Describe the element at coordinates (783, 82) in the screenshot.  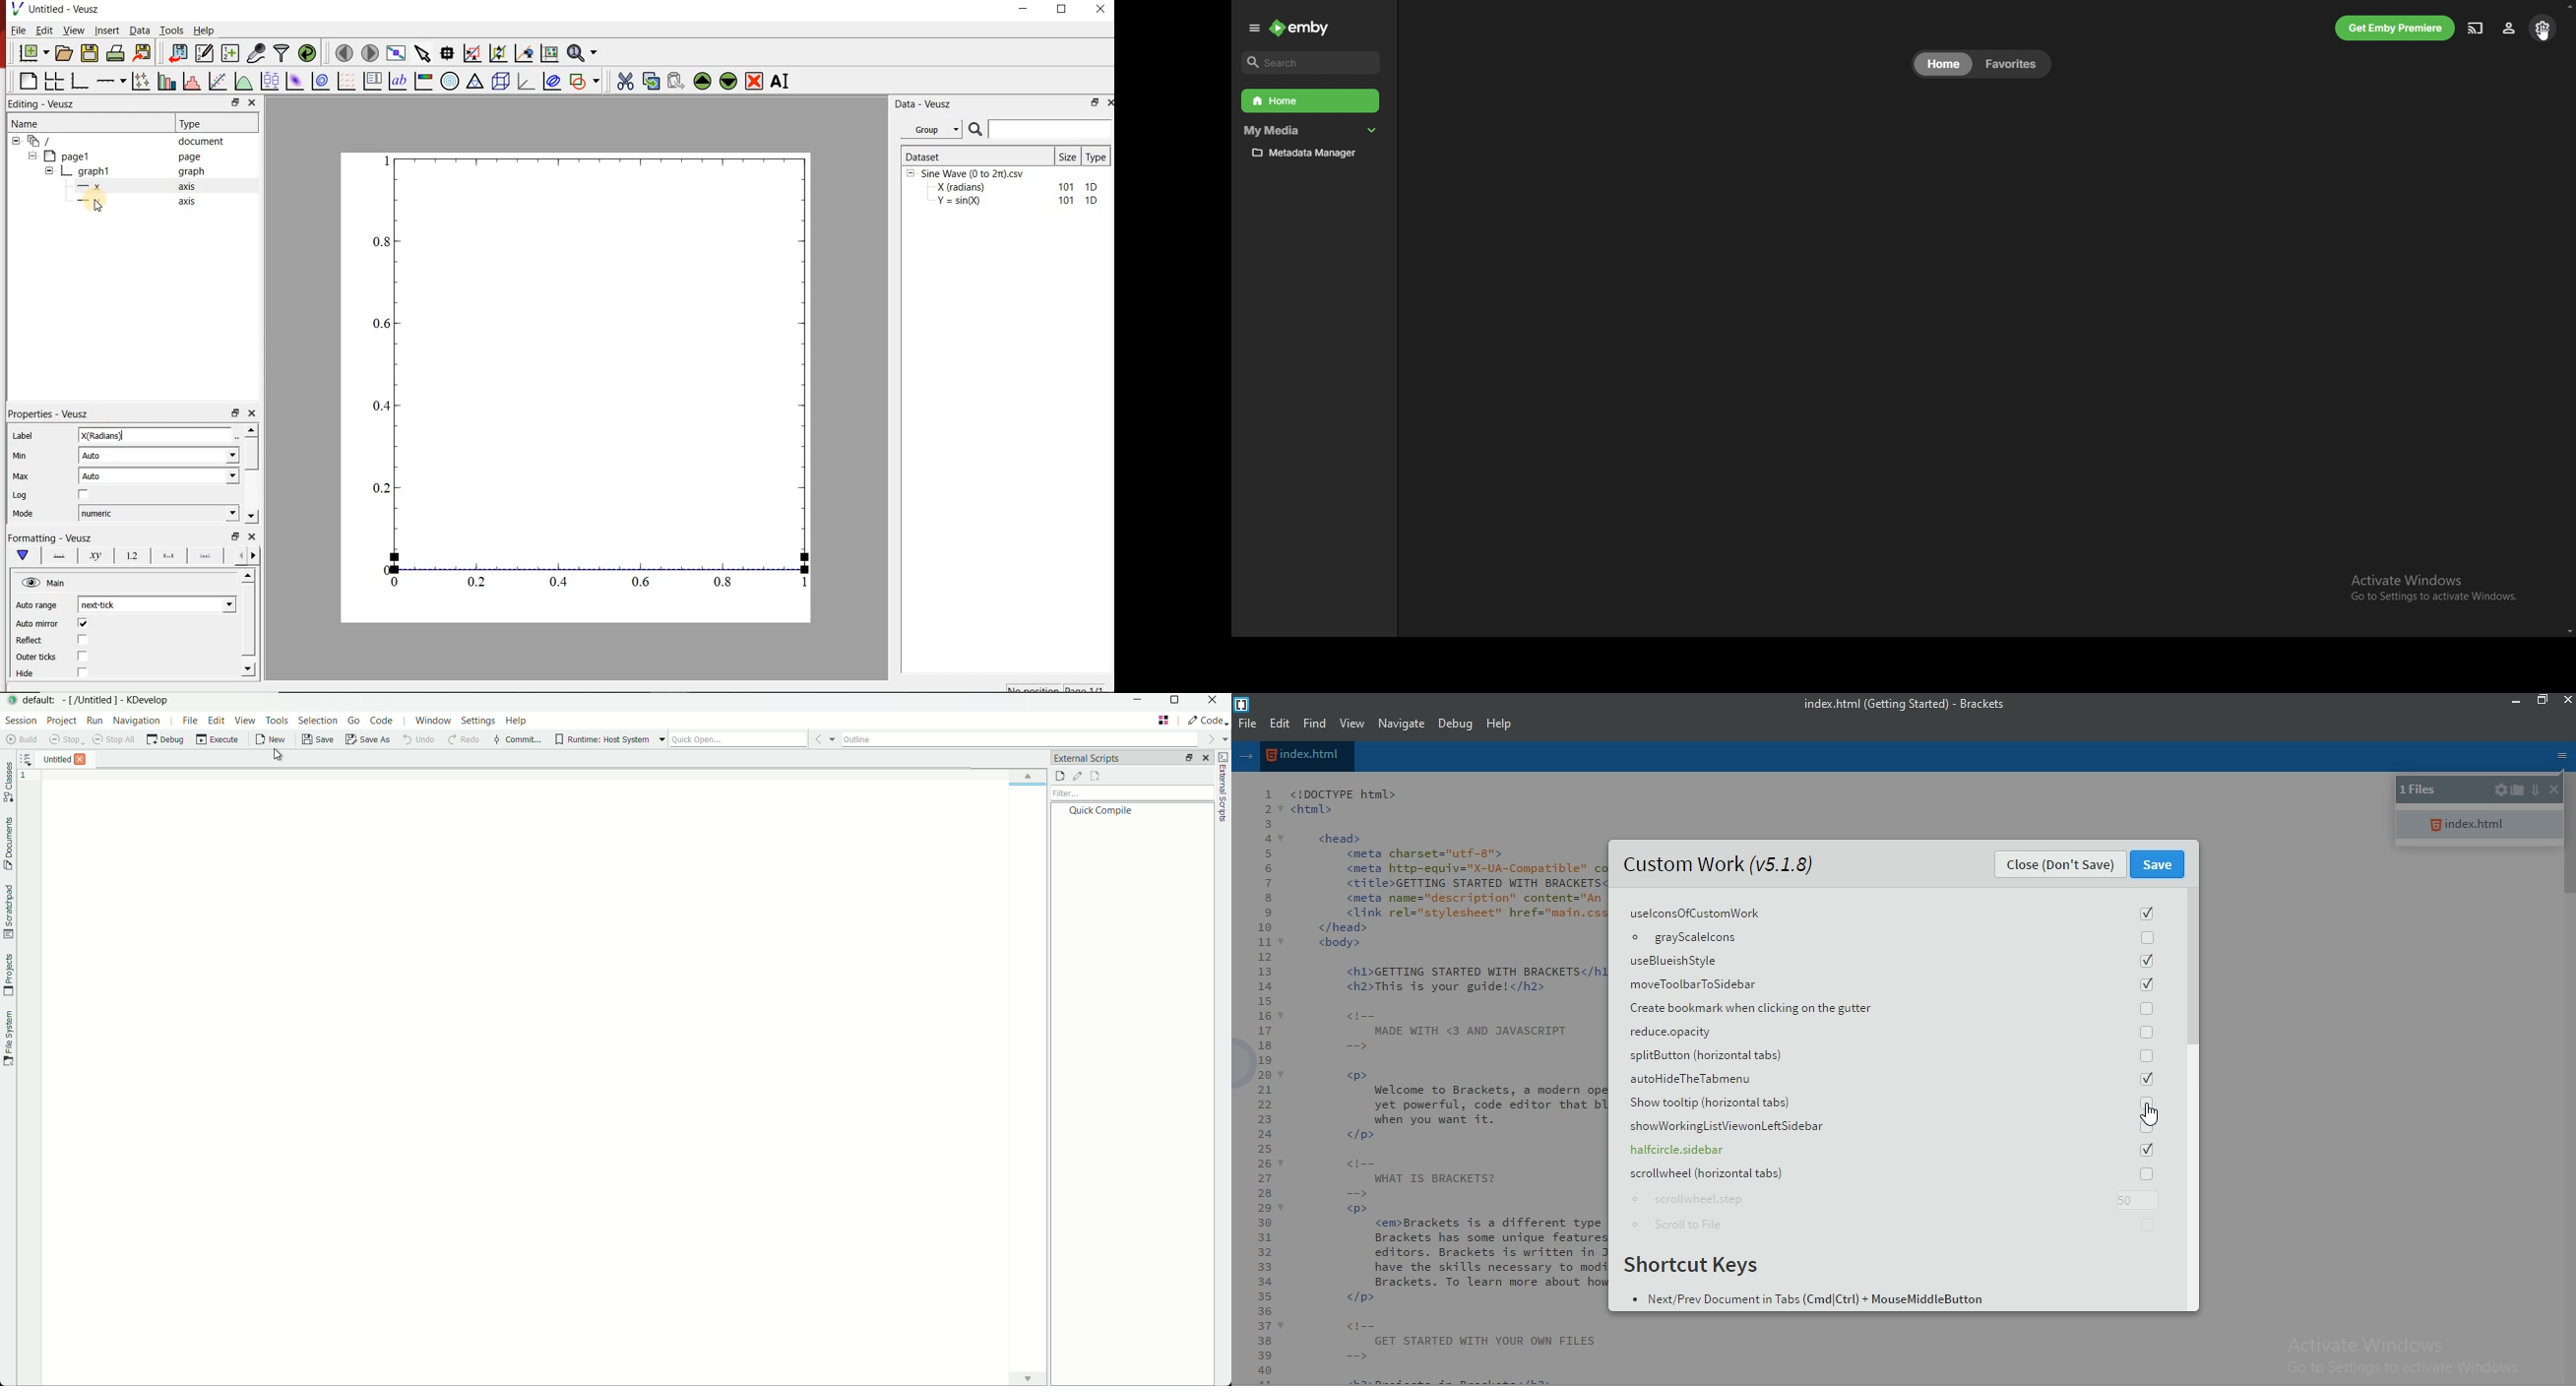
I see `rename` at that location.